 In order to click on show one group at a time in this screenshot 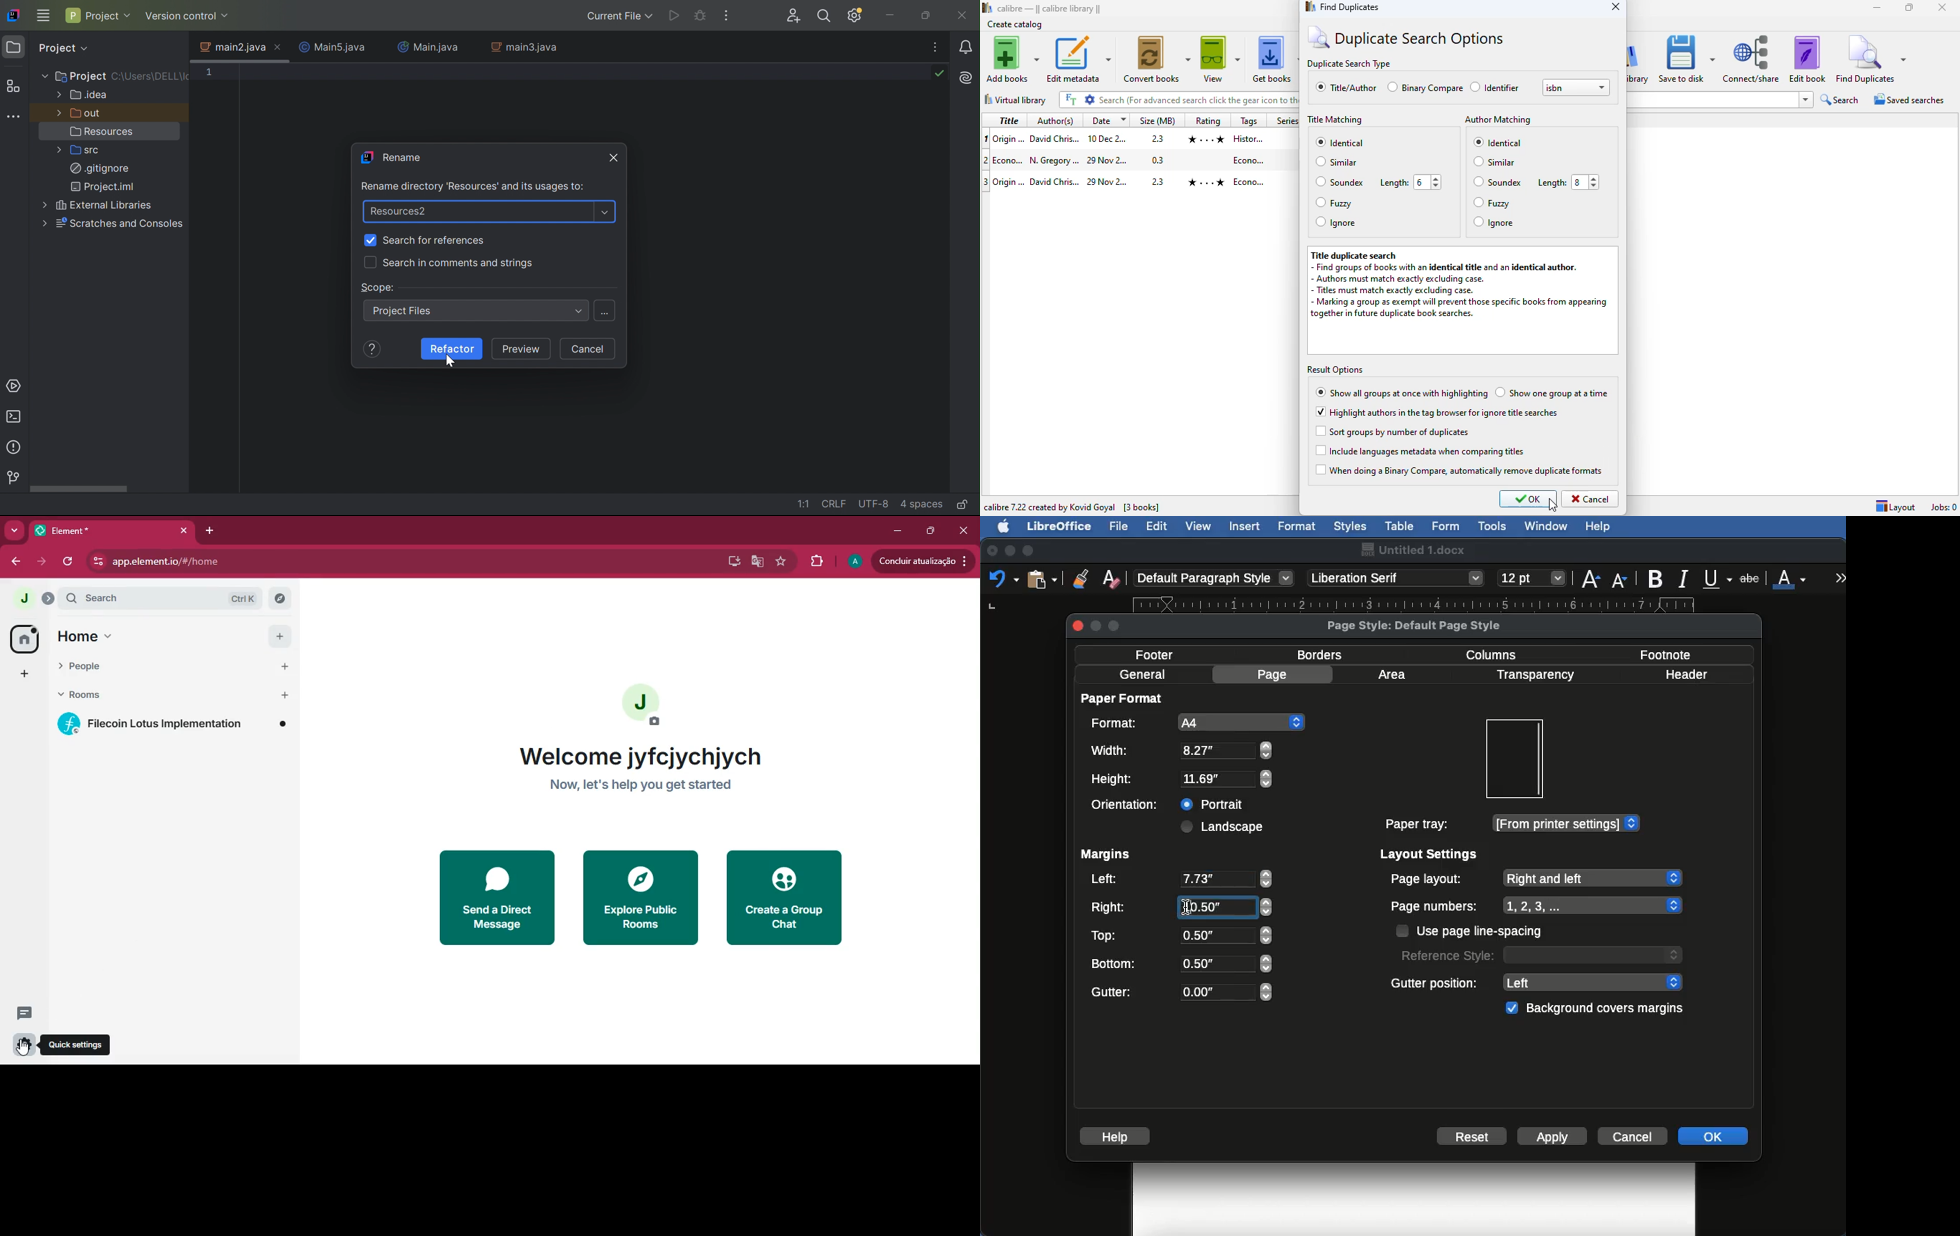, I will do `click(1552, 392)`.